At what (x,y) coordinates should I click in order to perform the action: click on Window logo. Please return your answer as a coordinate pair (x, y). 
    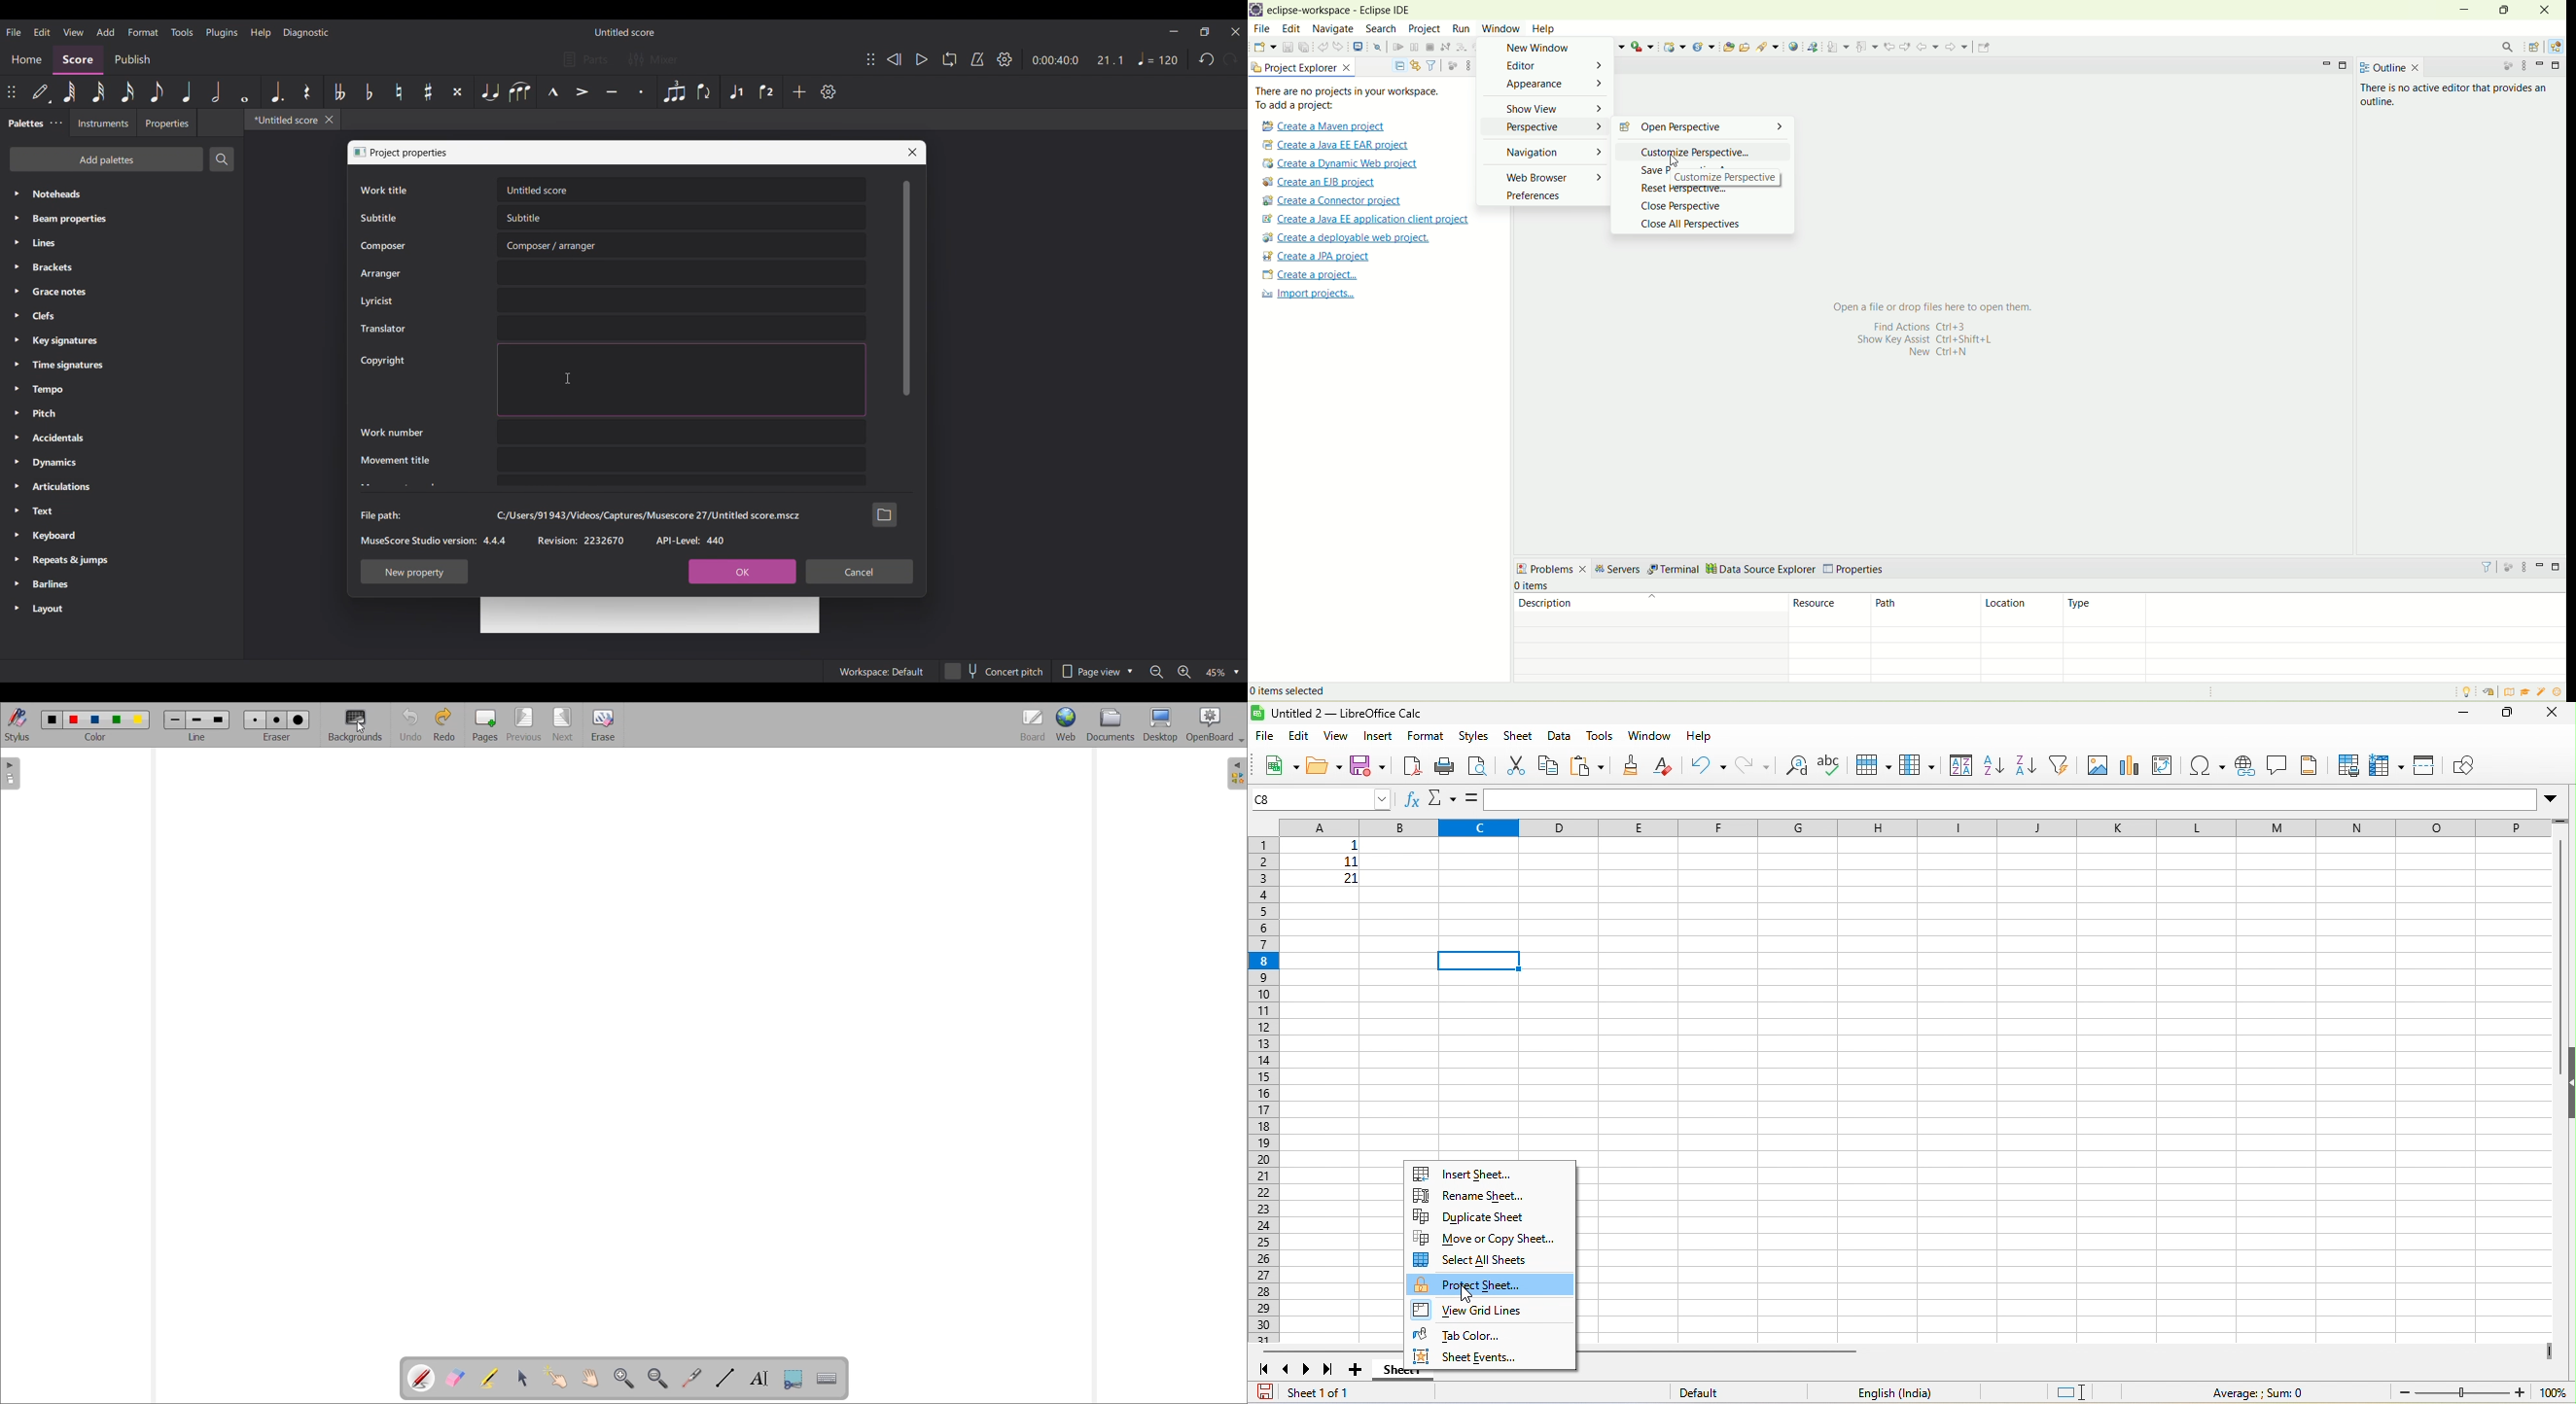
    Looking at the image, I should click on (360, 152).